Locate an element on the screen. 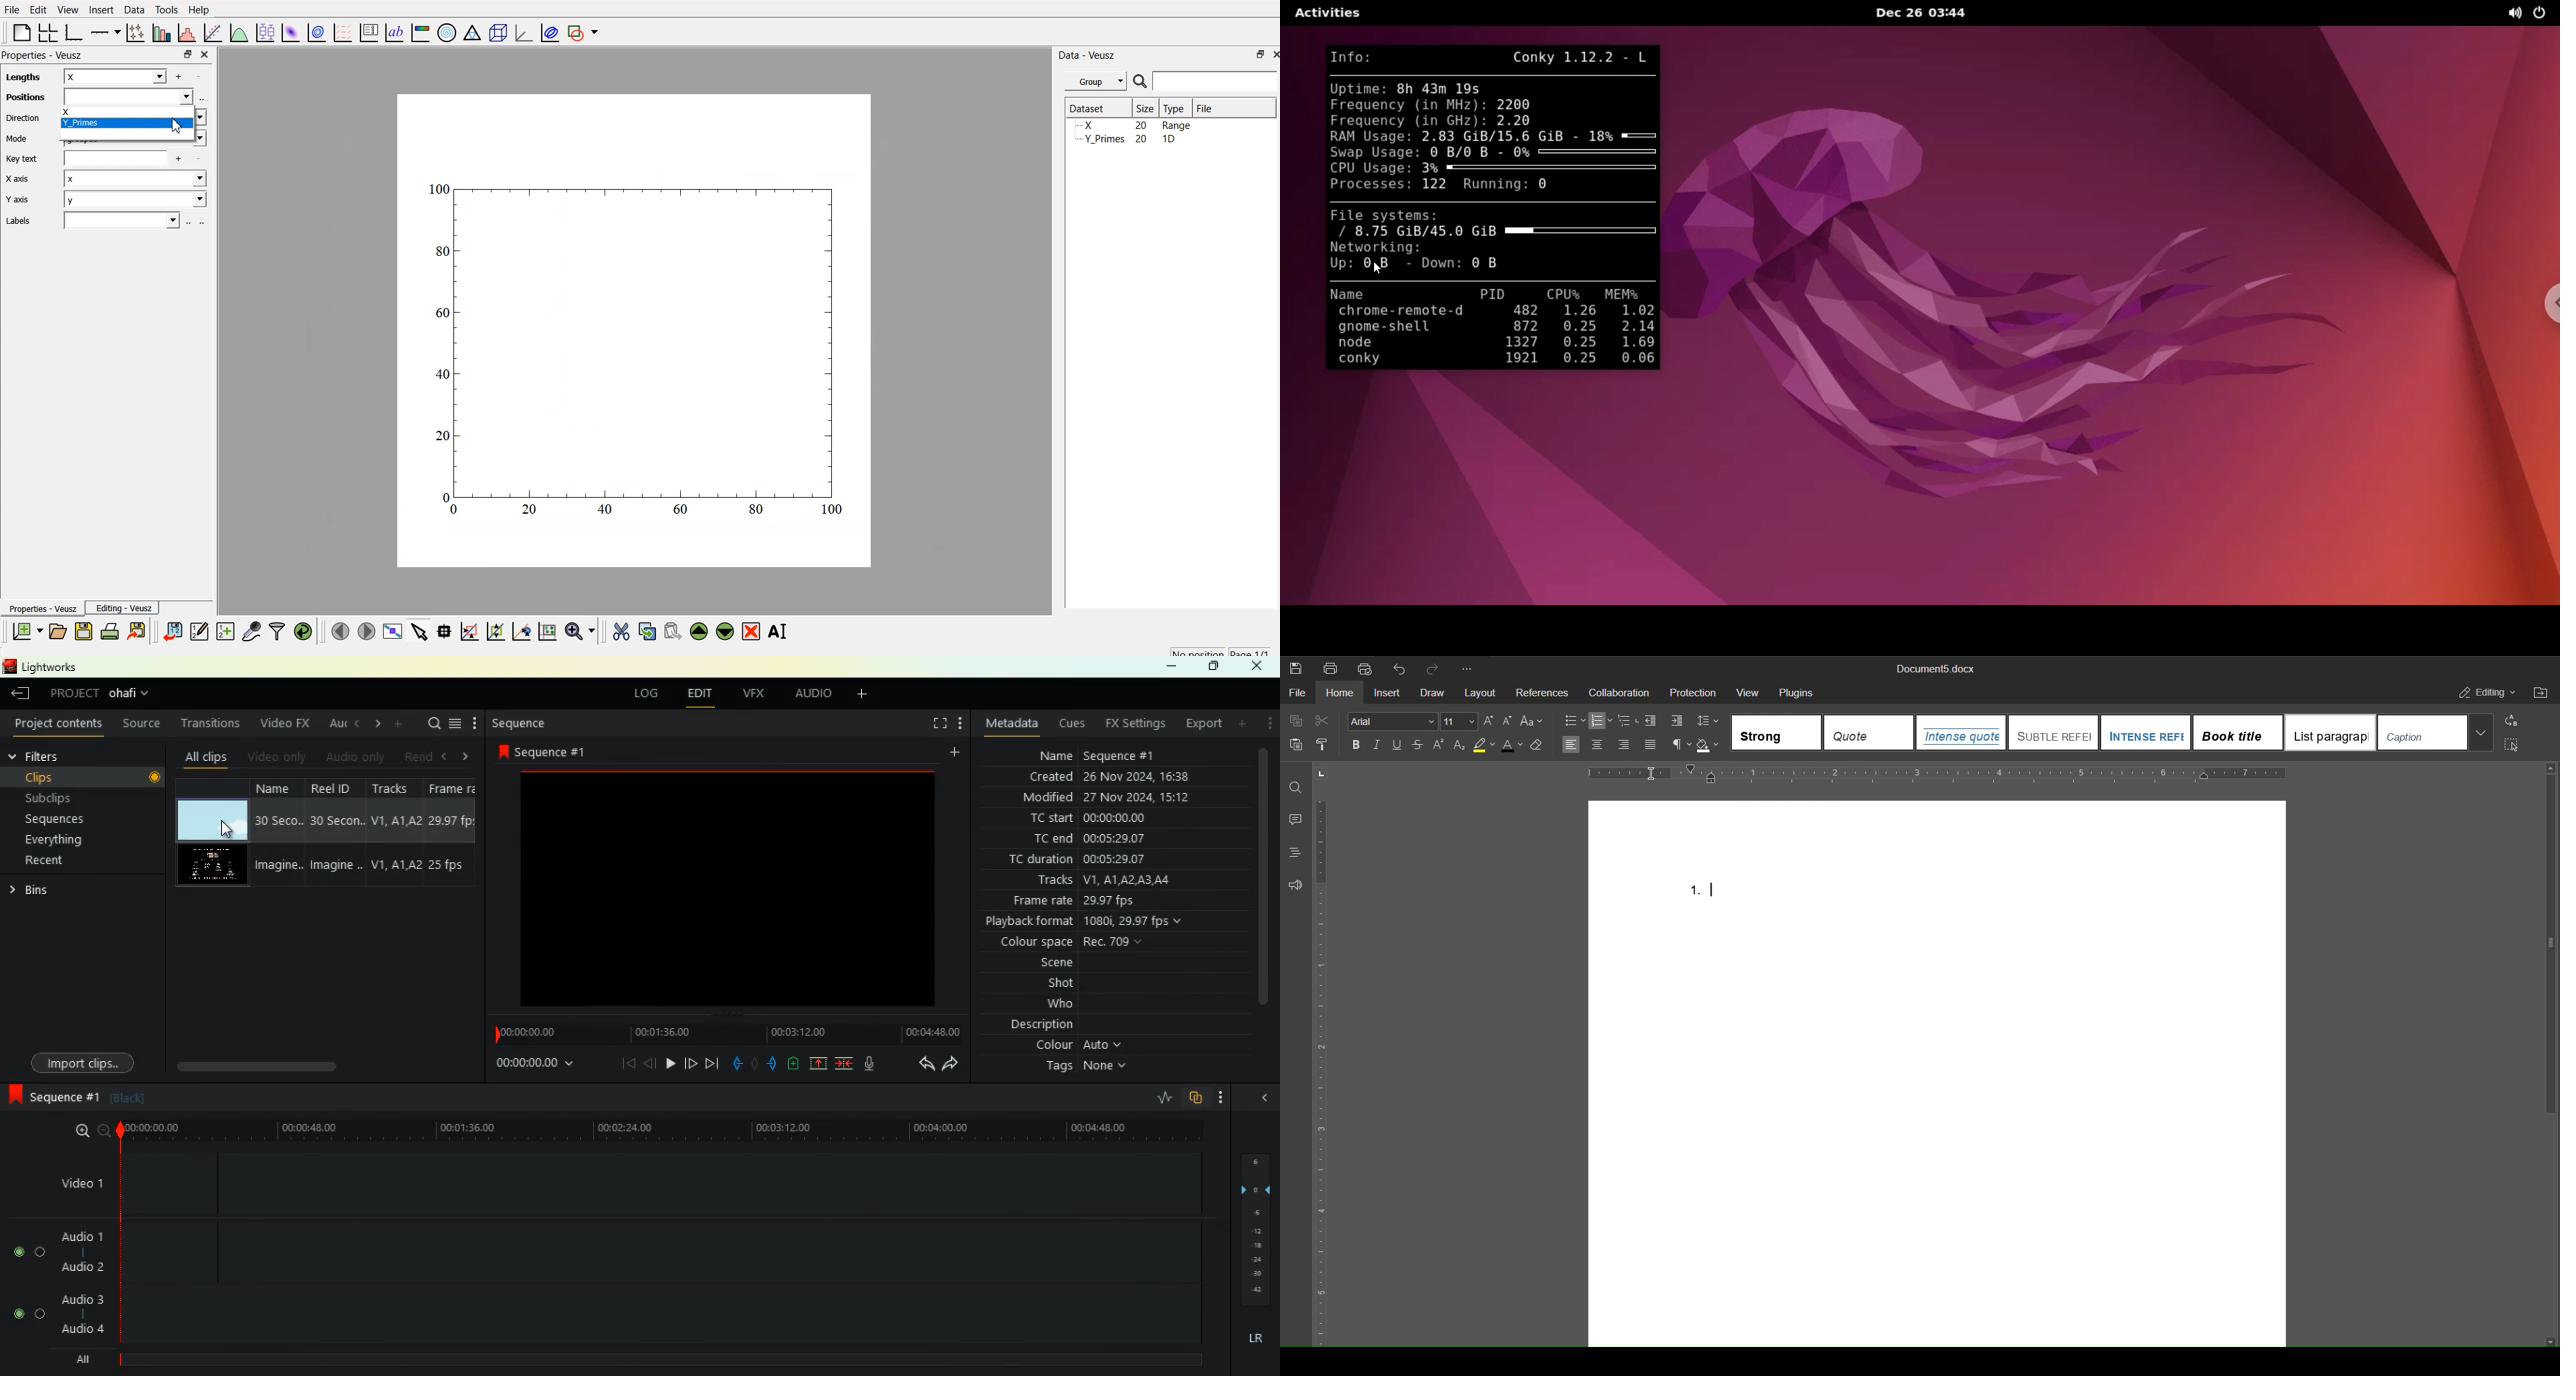 This screenshot has height=1400, width=2576. non-printing characters is located at coordinates (1679, 745).